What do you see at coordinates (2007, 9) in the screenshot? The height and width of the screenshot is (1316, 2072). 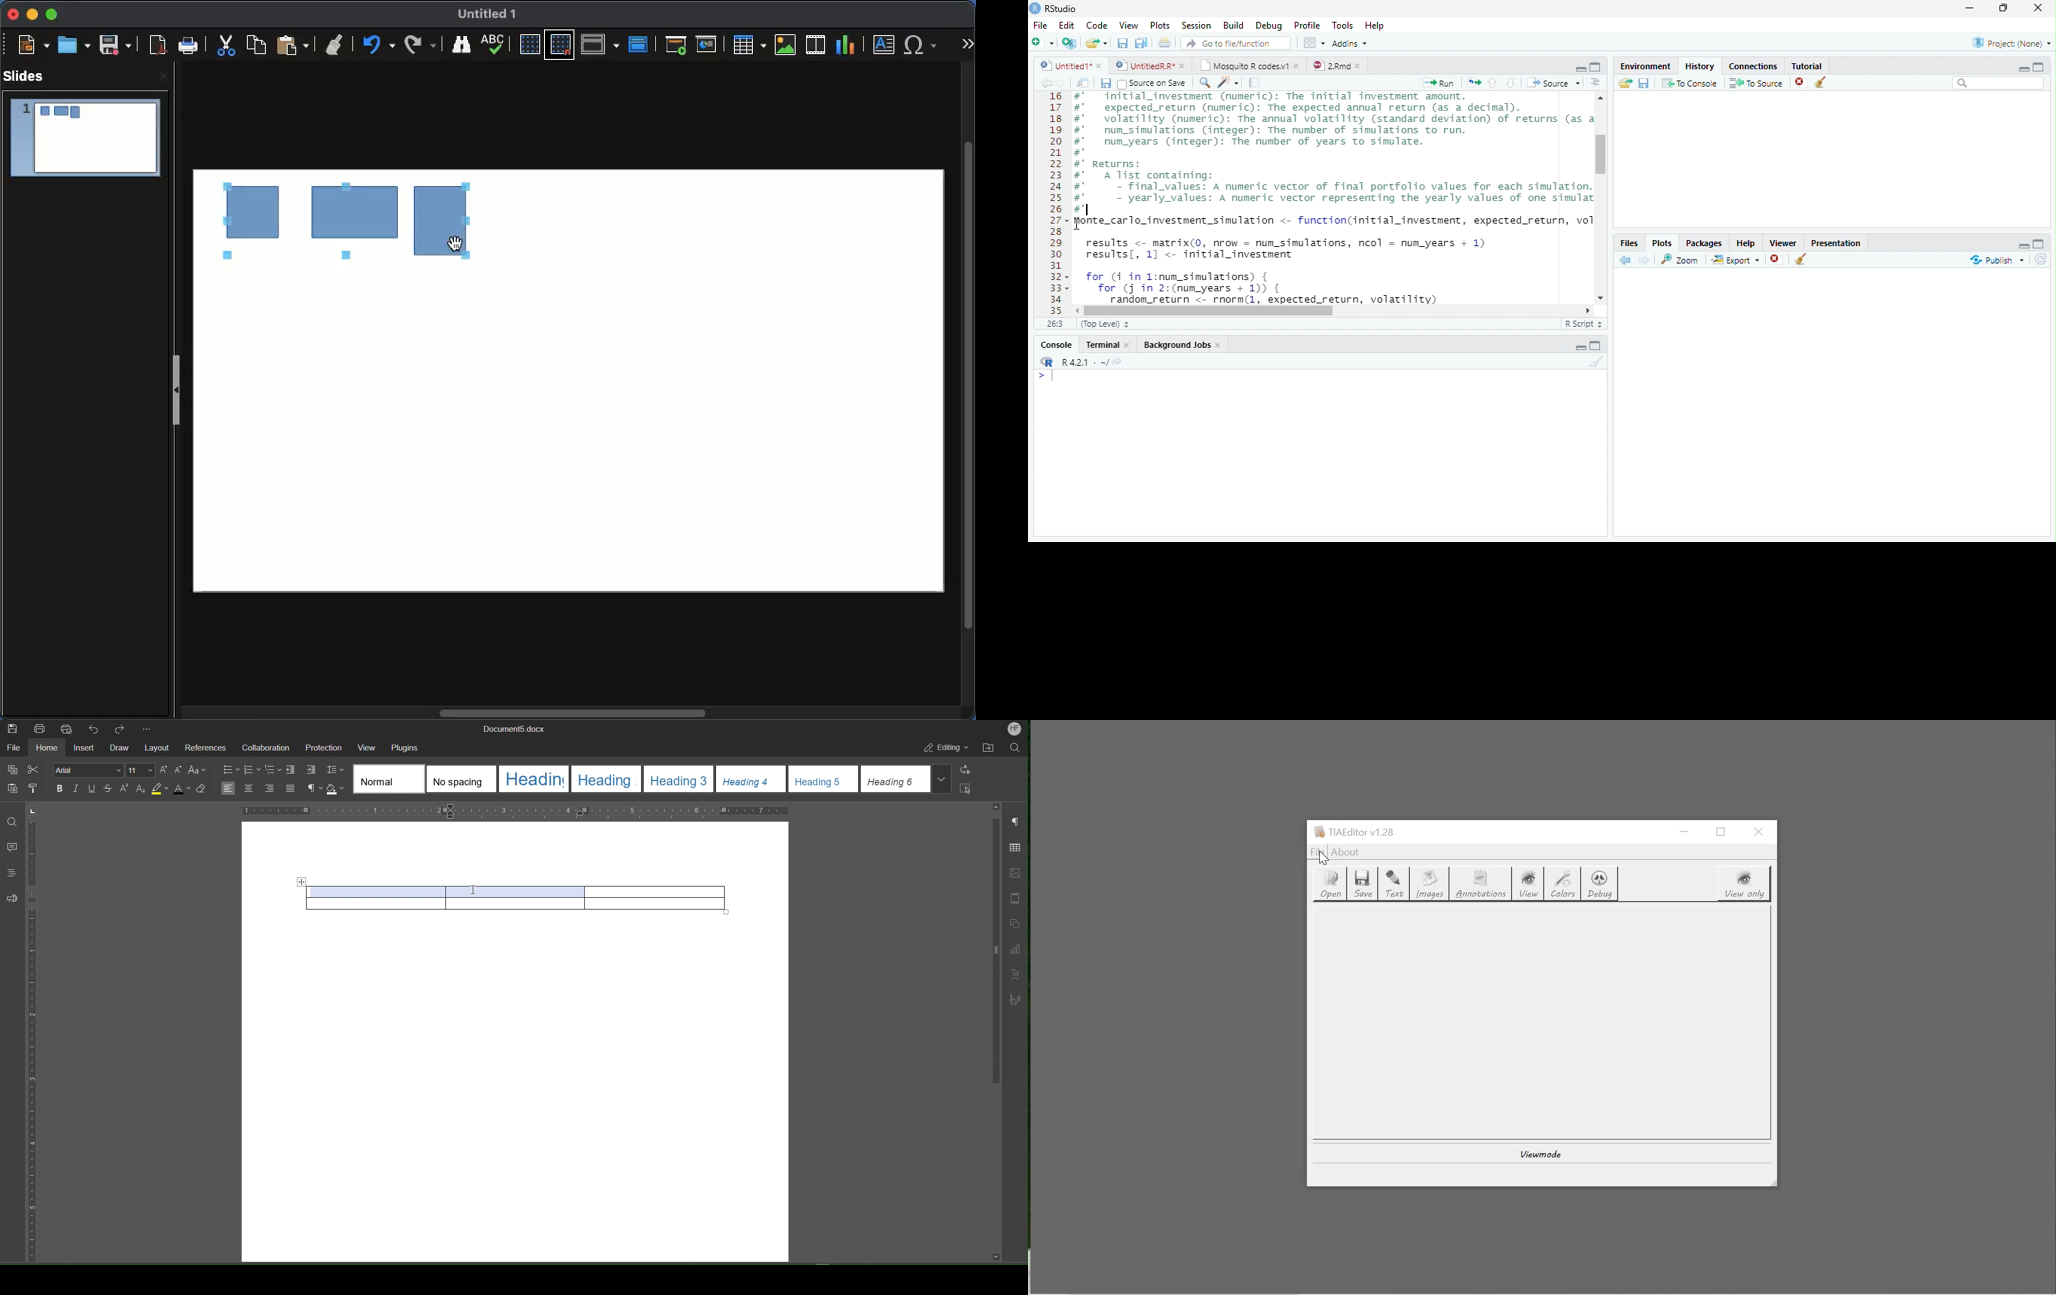 I see `Maximize` at bounding box center [2007, 9].